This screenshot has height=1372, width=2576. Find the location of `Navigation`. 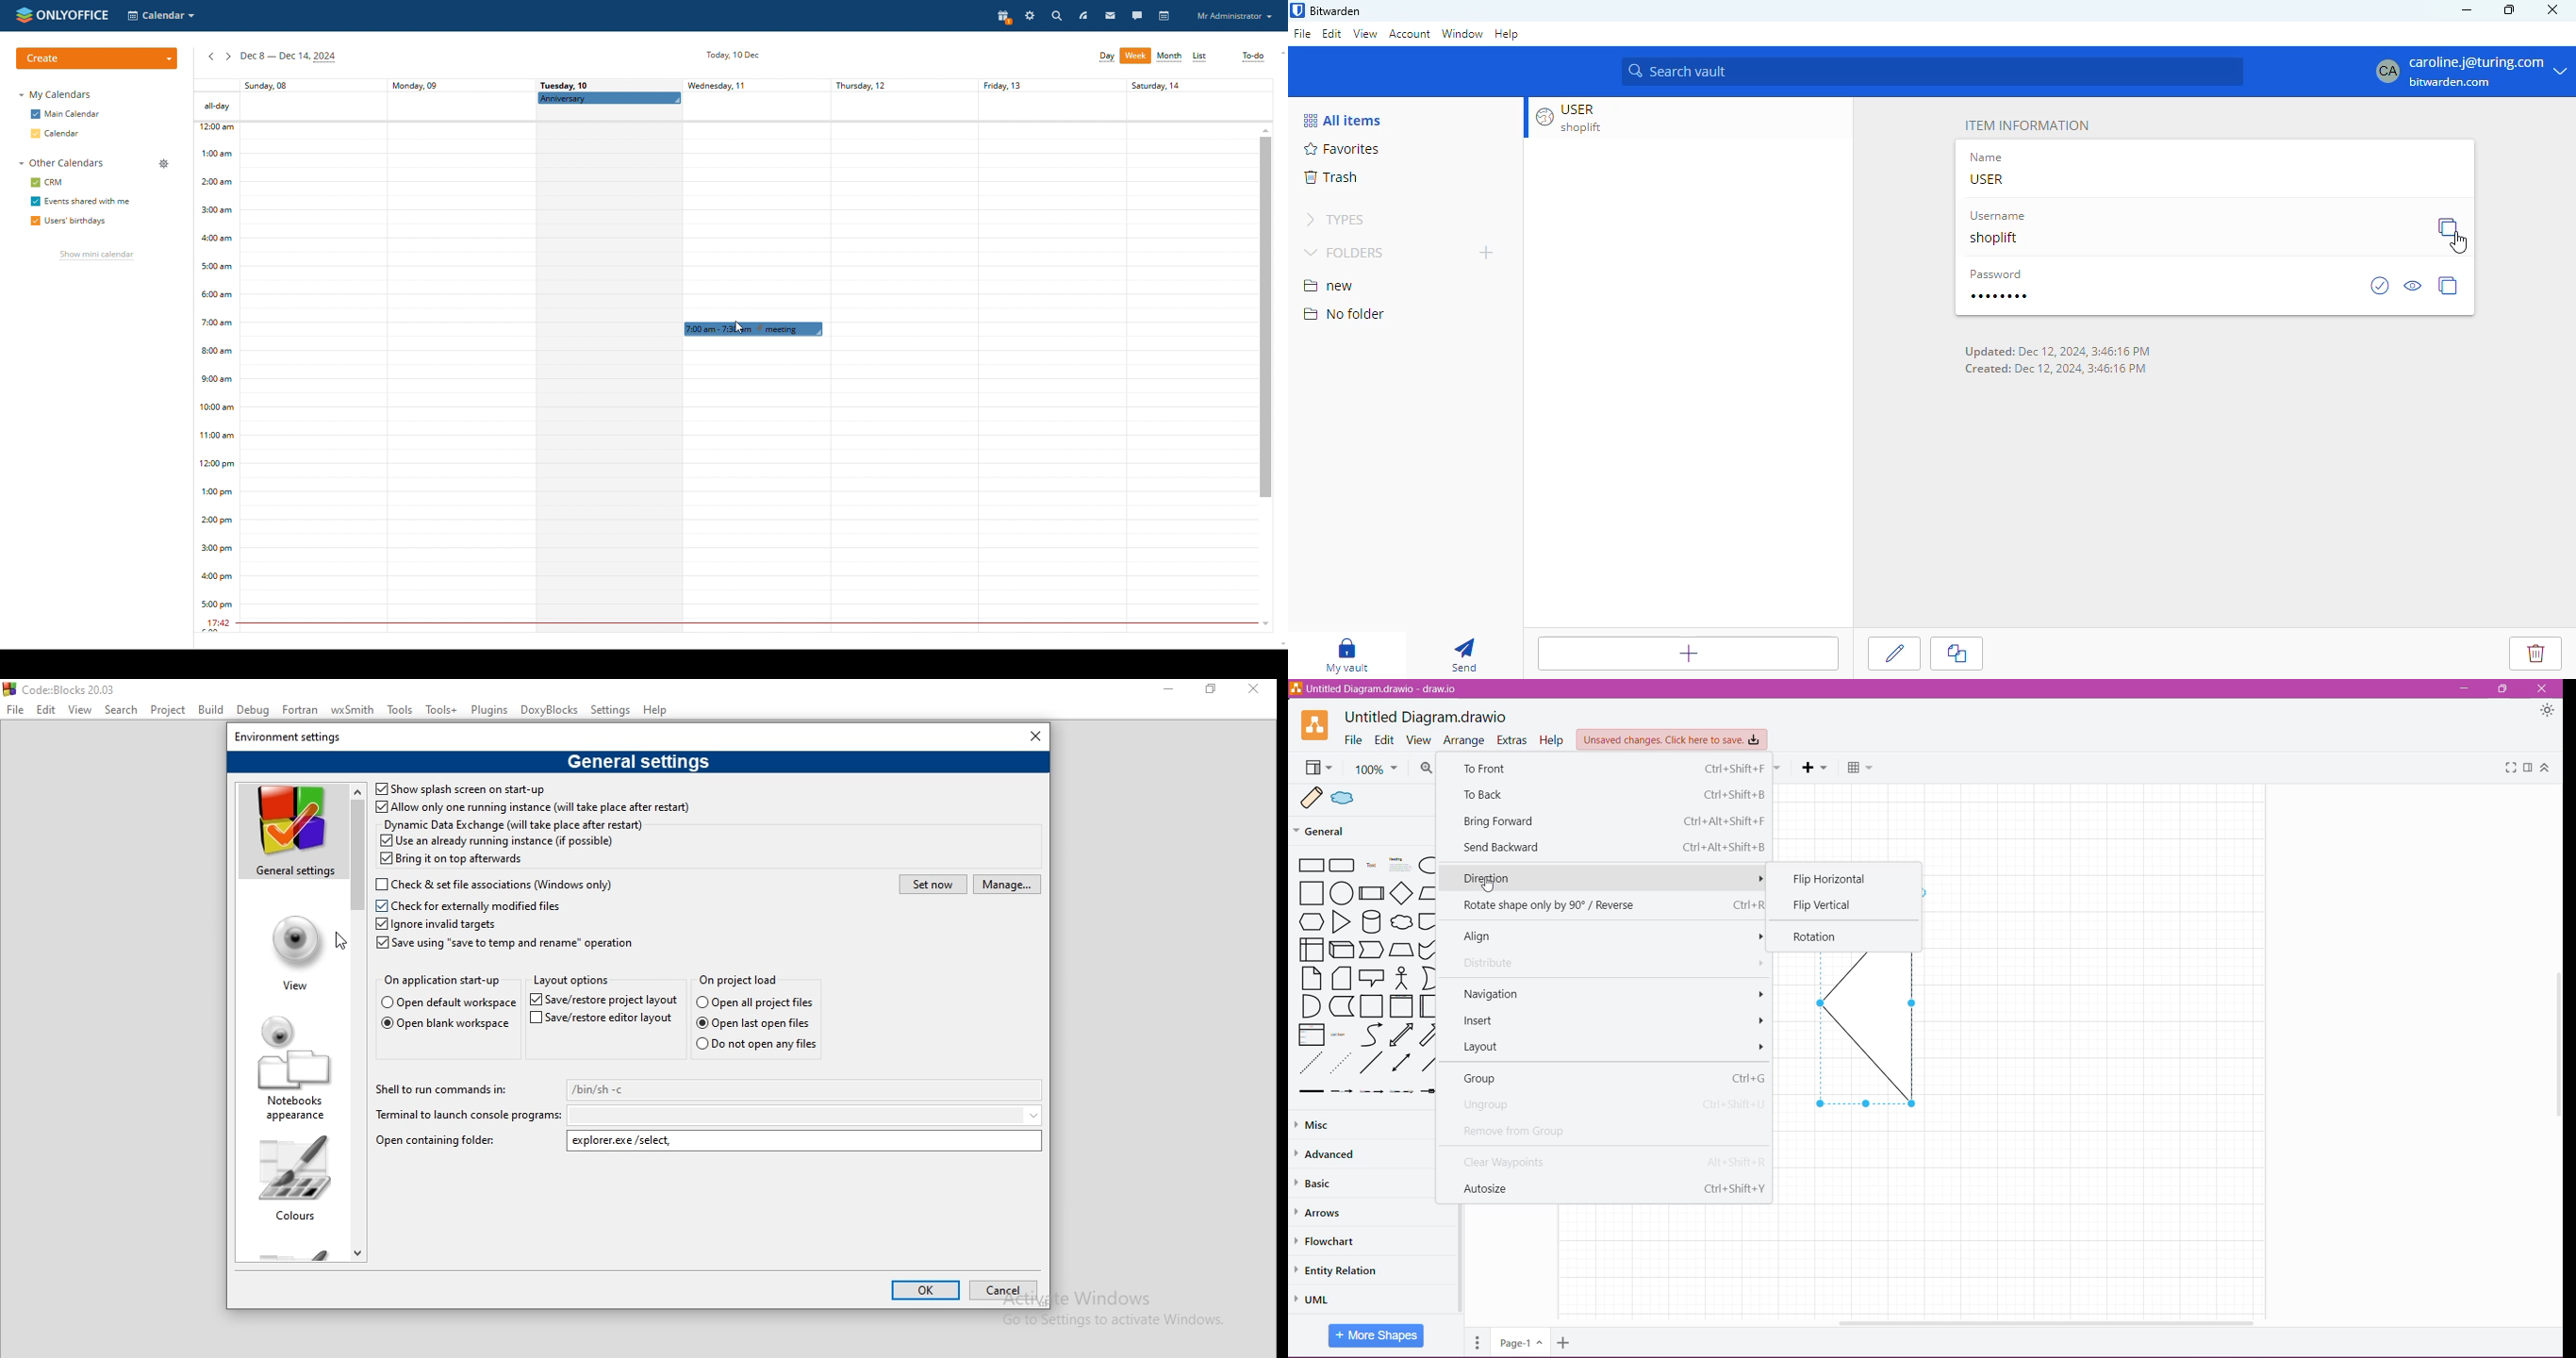

Navigation is located at coordinates (1613, 995).